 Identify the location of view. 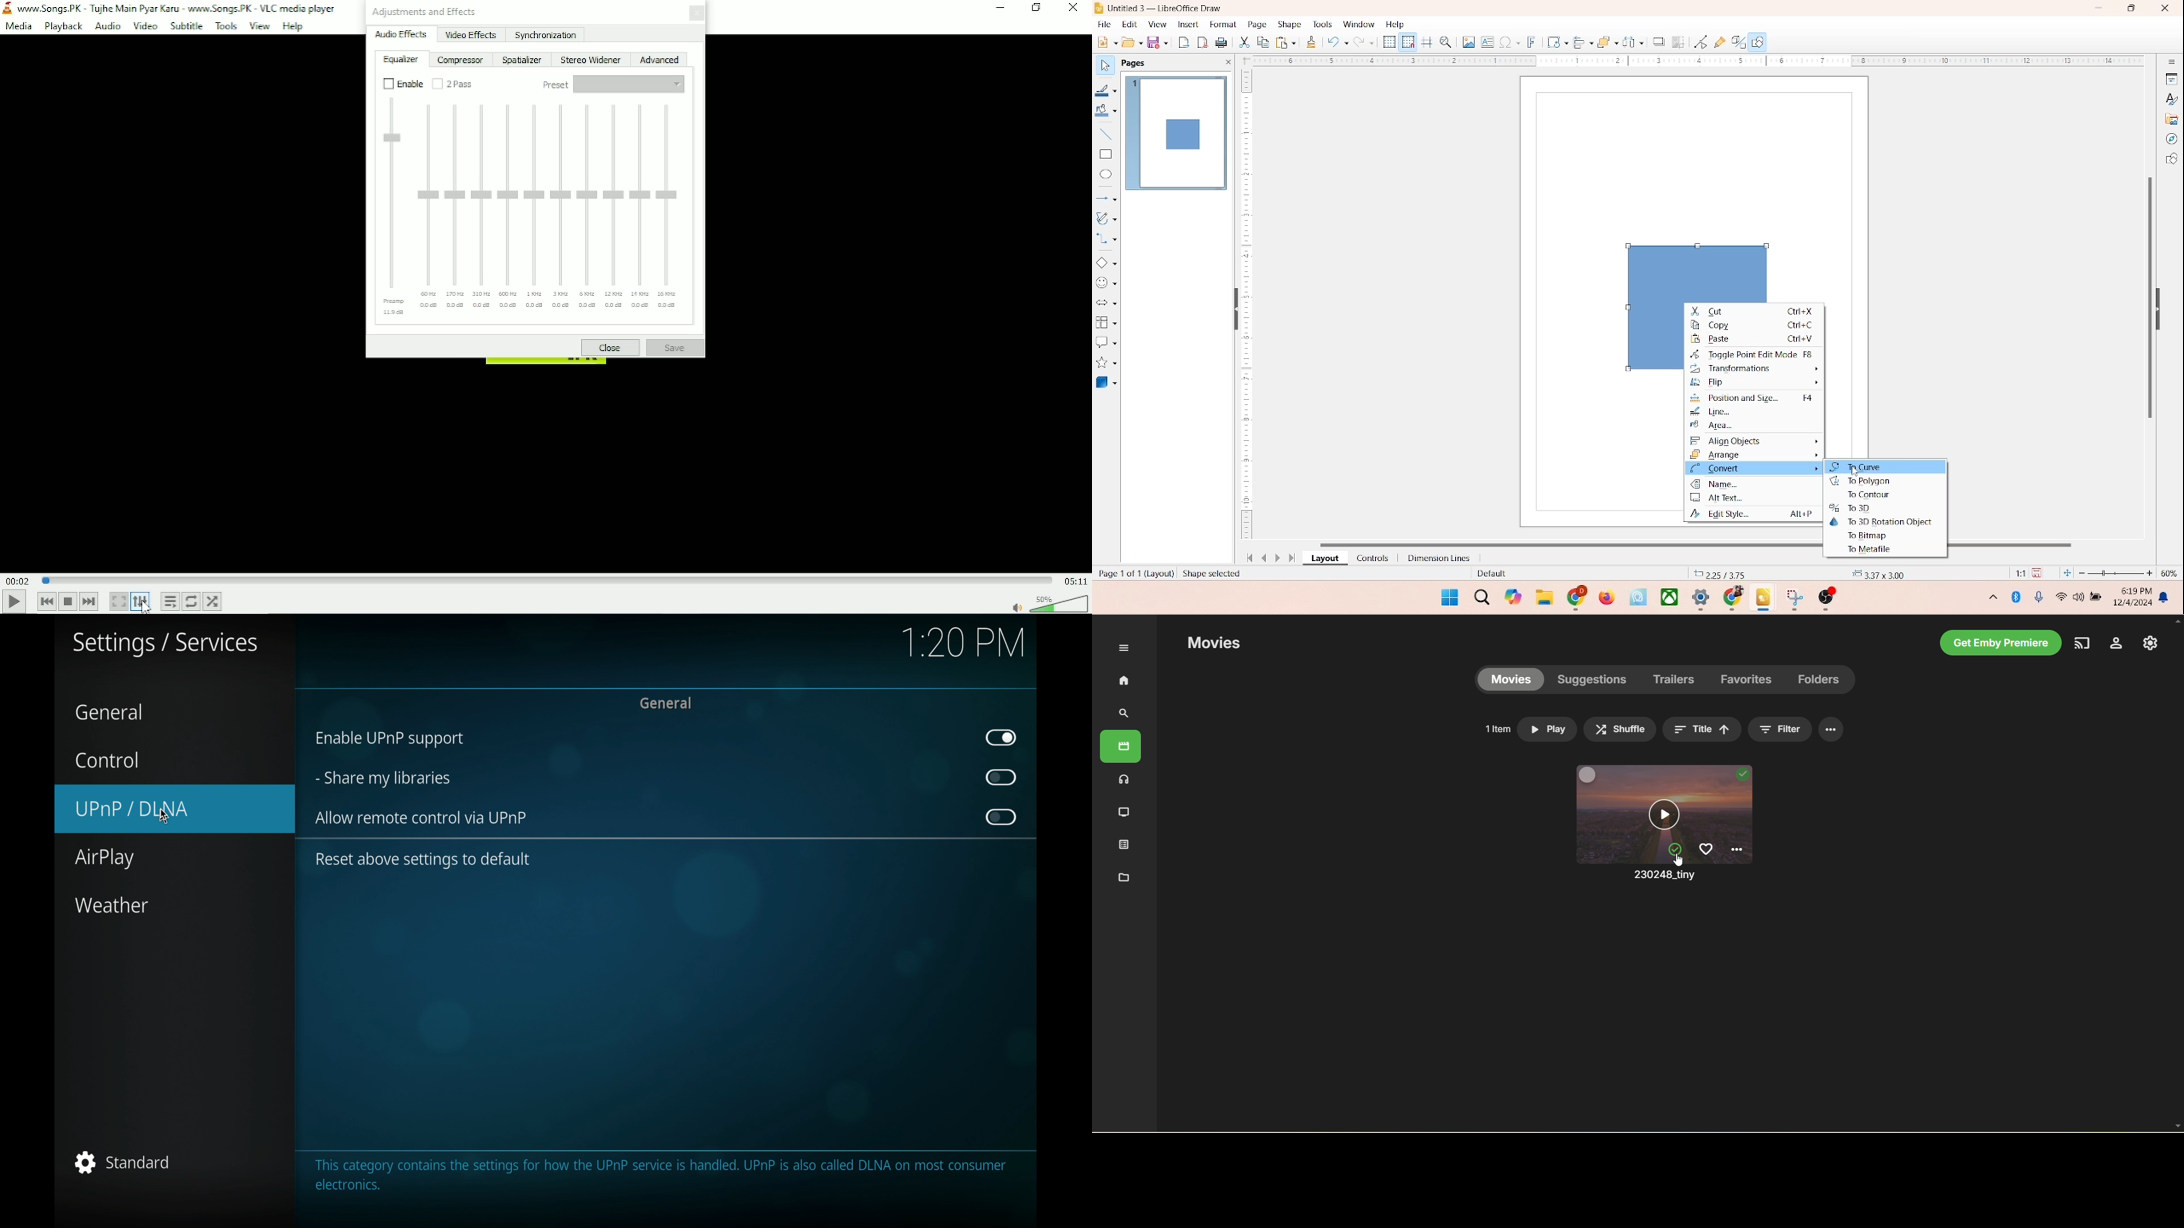
(1153, 24).